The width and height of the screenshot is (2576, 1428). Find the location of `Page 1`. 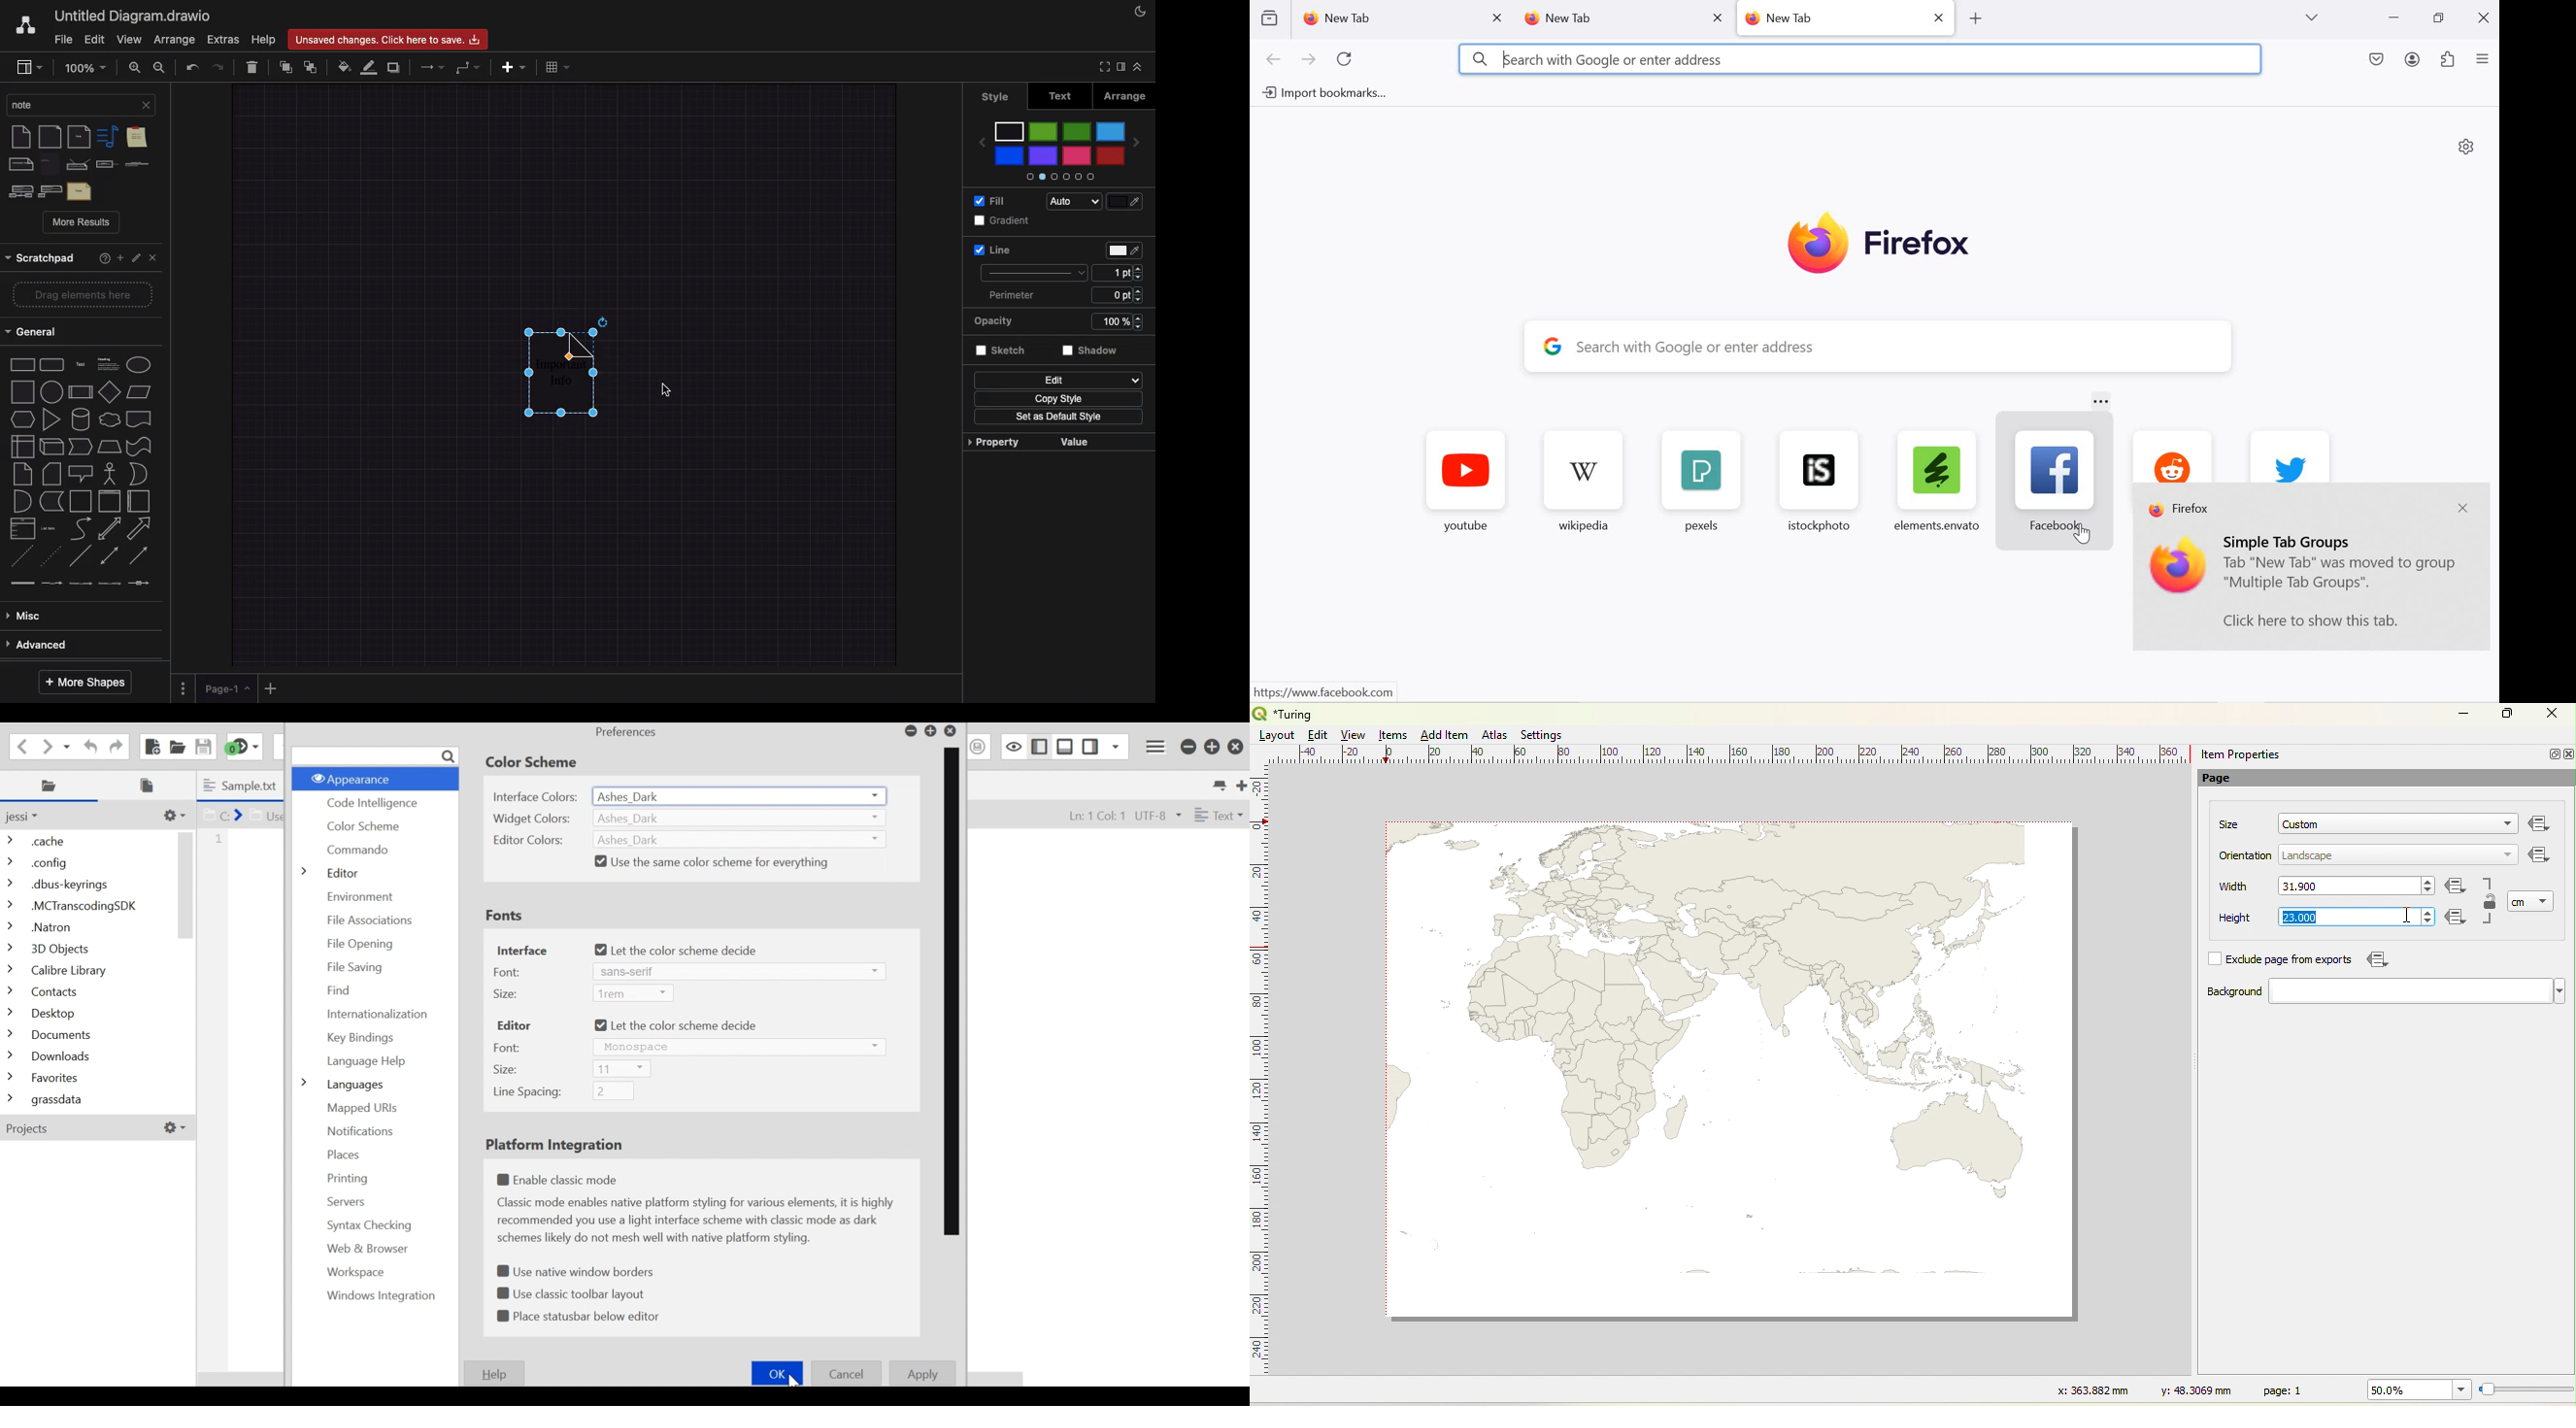

Page 1 is located at coordinates (226, 689).